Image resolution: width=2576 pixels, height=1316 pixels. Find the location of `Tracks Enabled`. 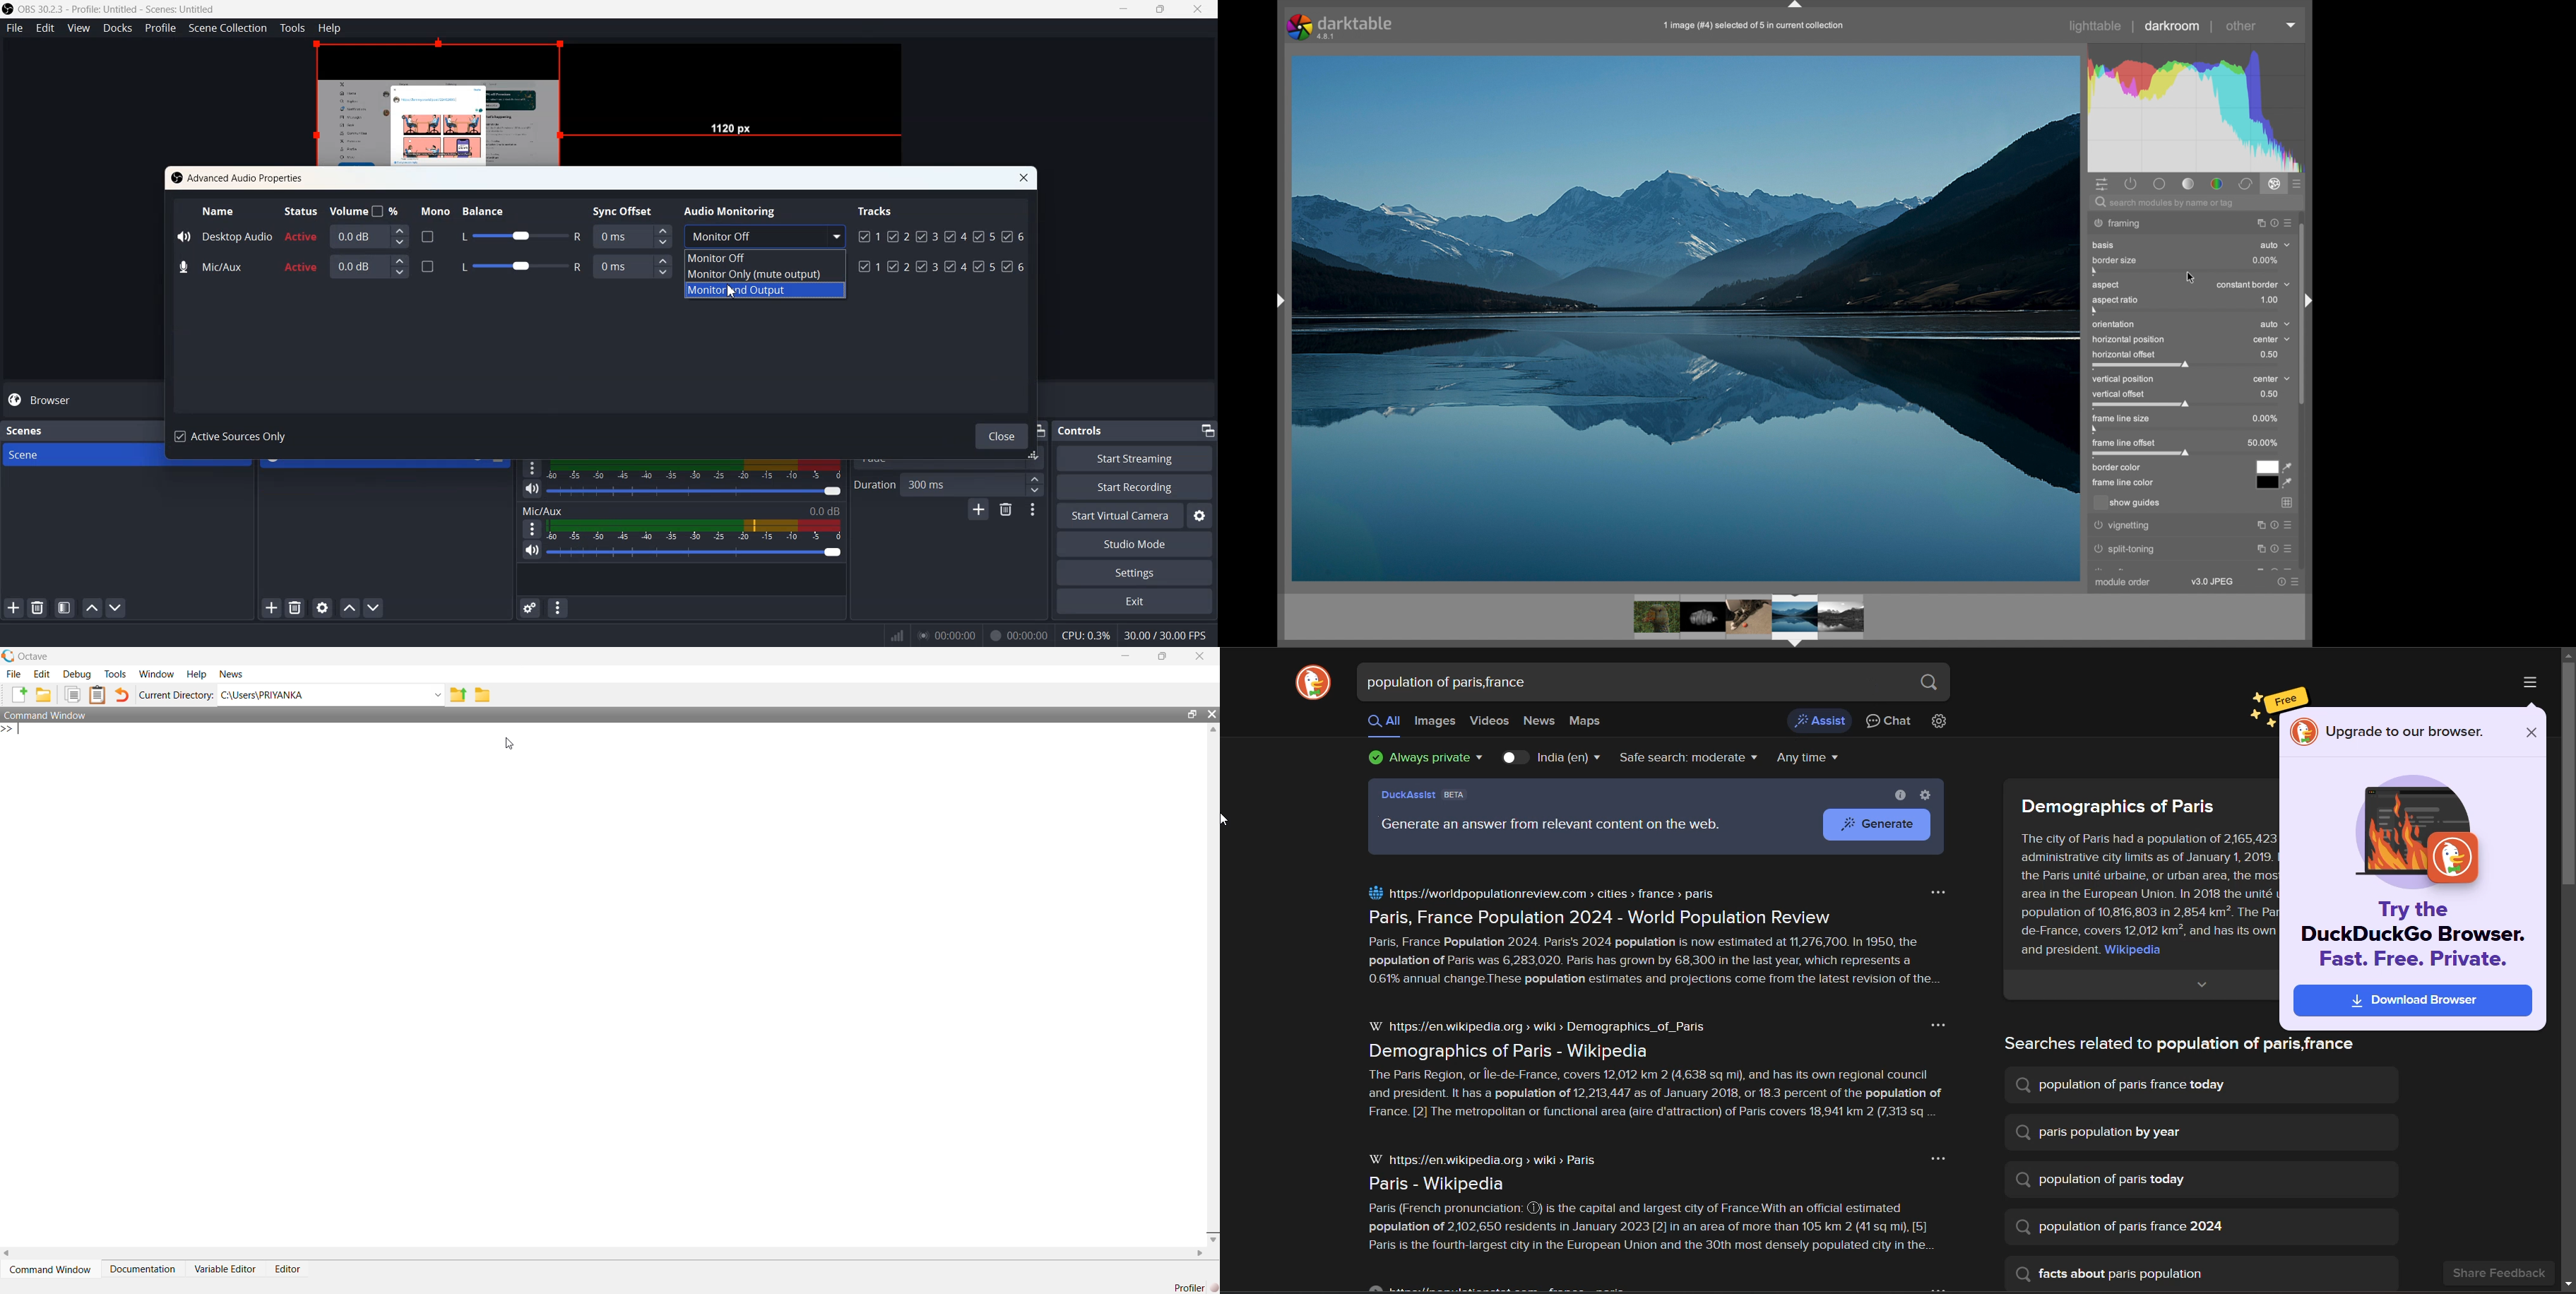

Tracks Enabled is located at coordinates (942, 249).